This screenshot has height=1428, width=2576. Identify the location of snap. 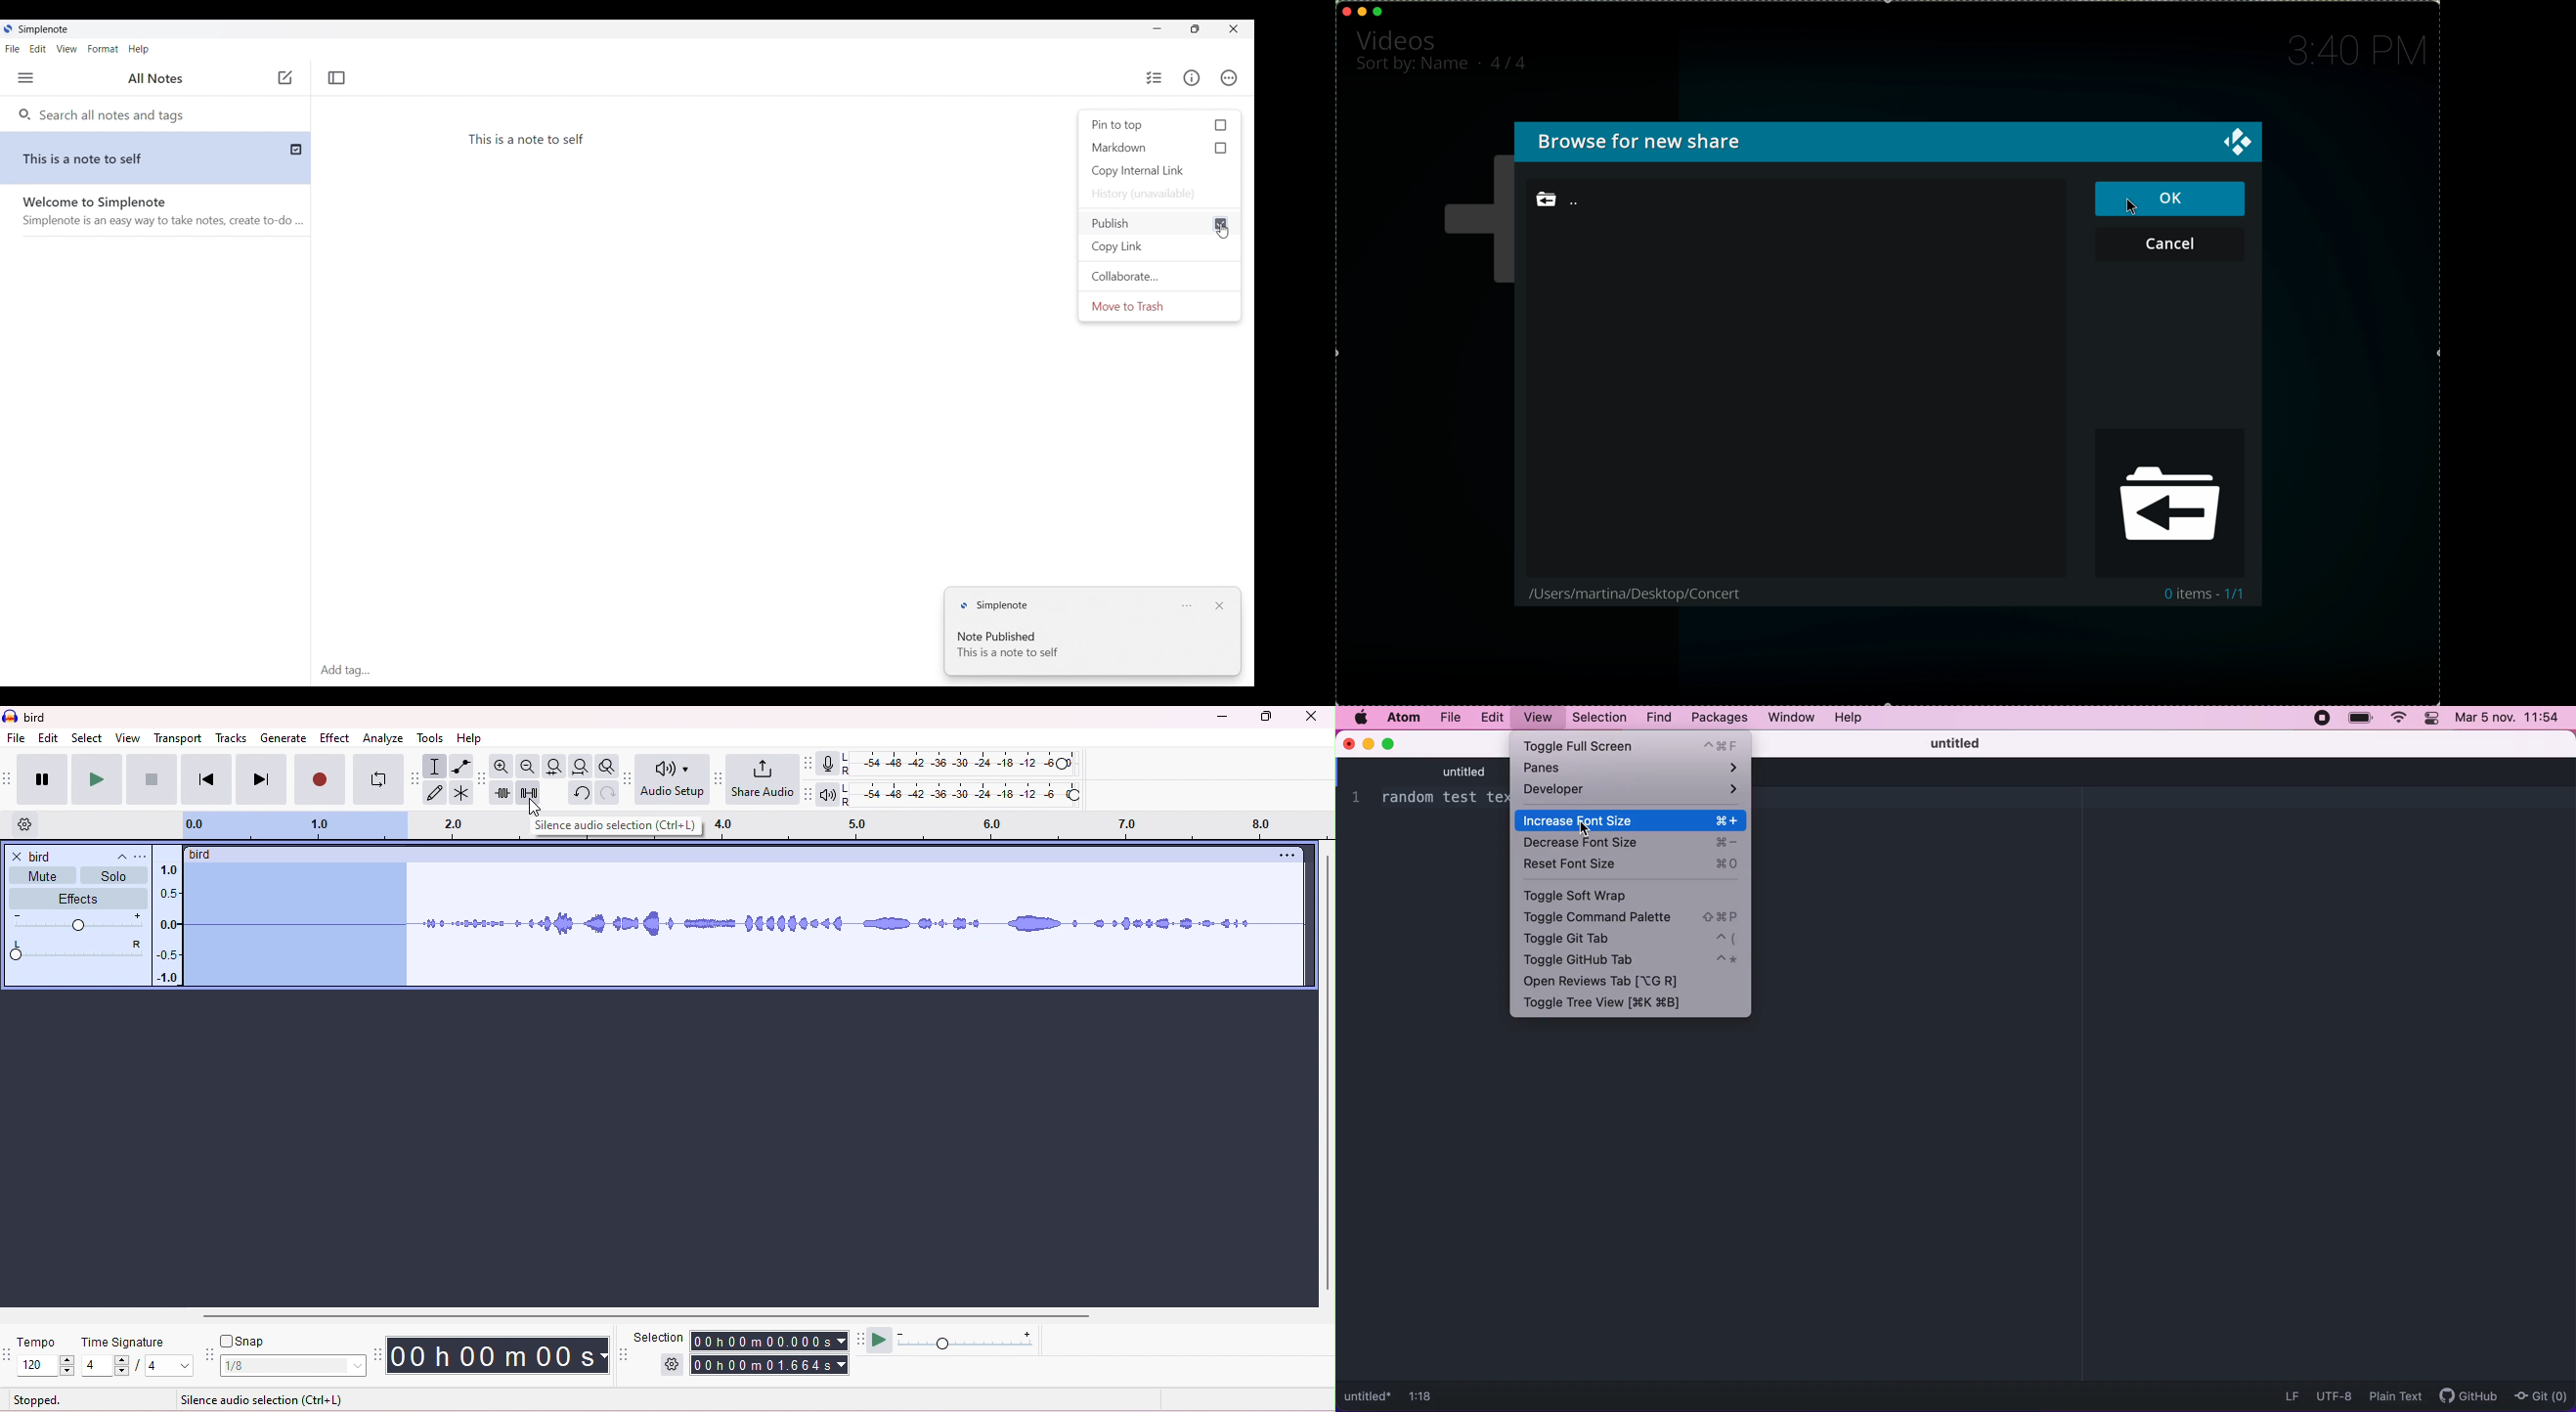
(243, 1340).